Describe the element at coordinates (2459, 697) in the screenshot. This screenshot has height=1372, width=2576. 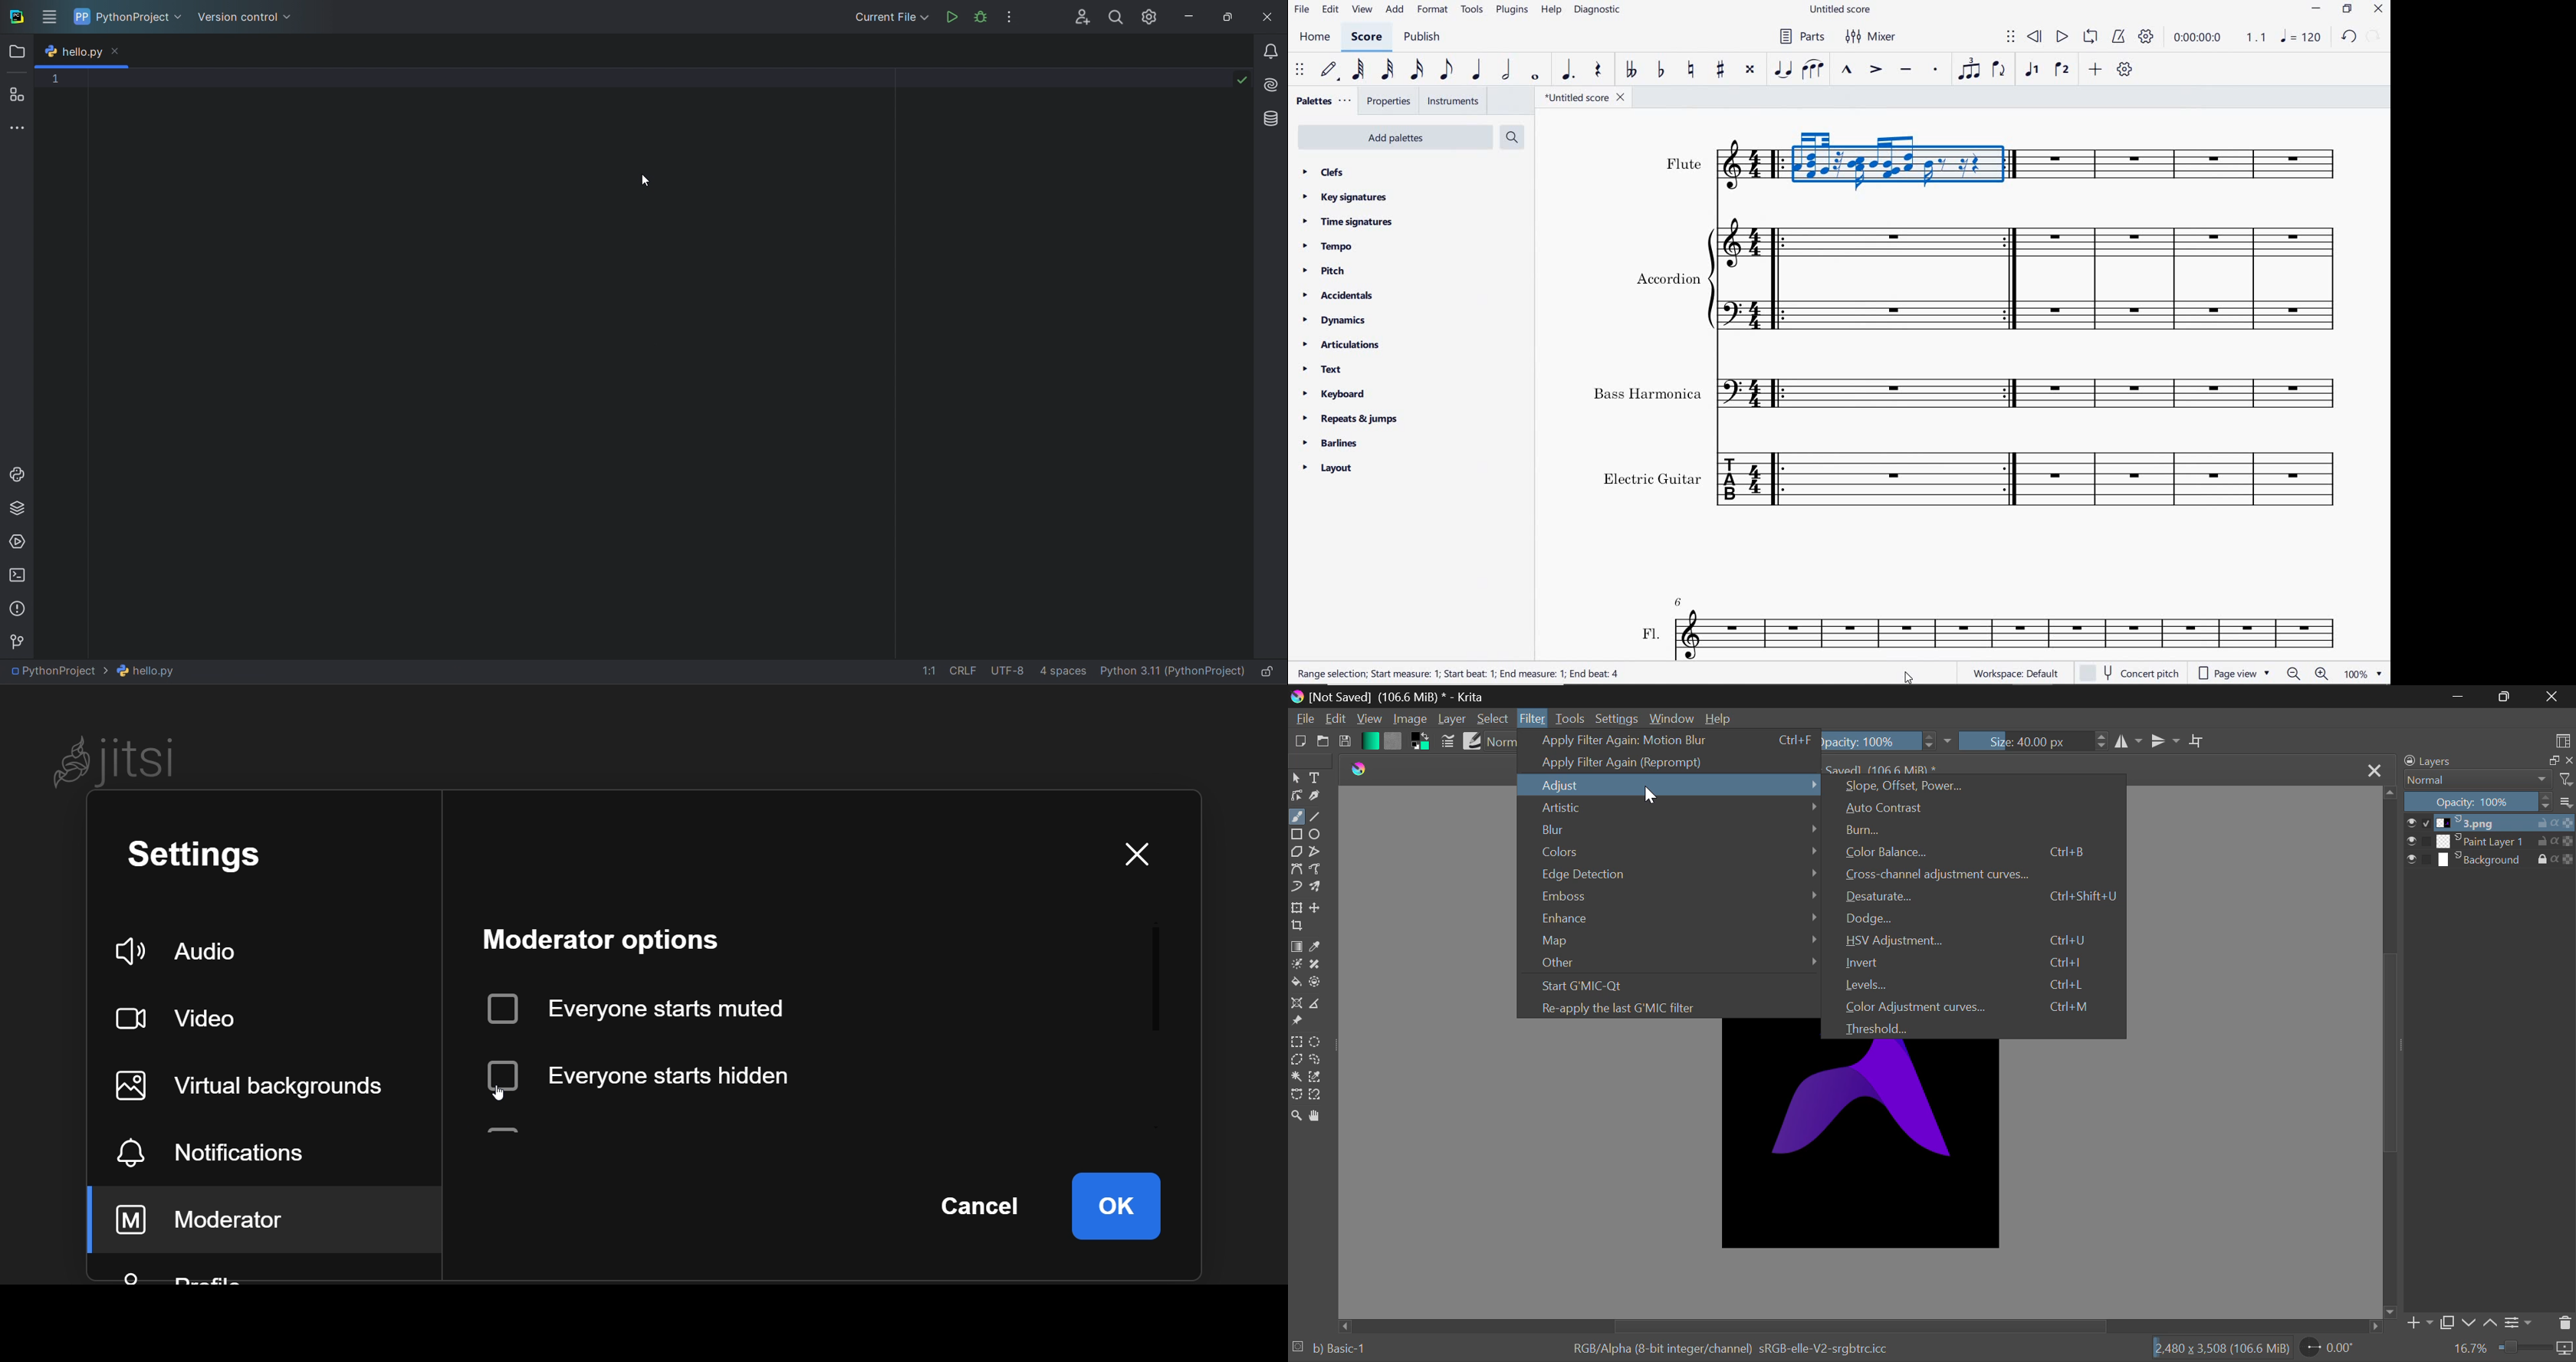
I see `Restore Down` at that location.